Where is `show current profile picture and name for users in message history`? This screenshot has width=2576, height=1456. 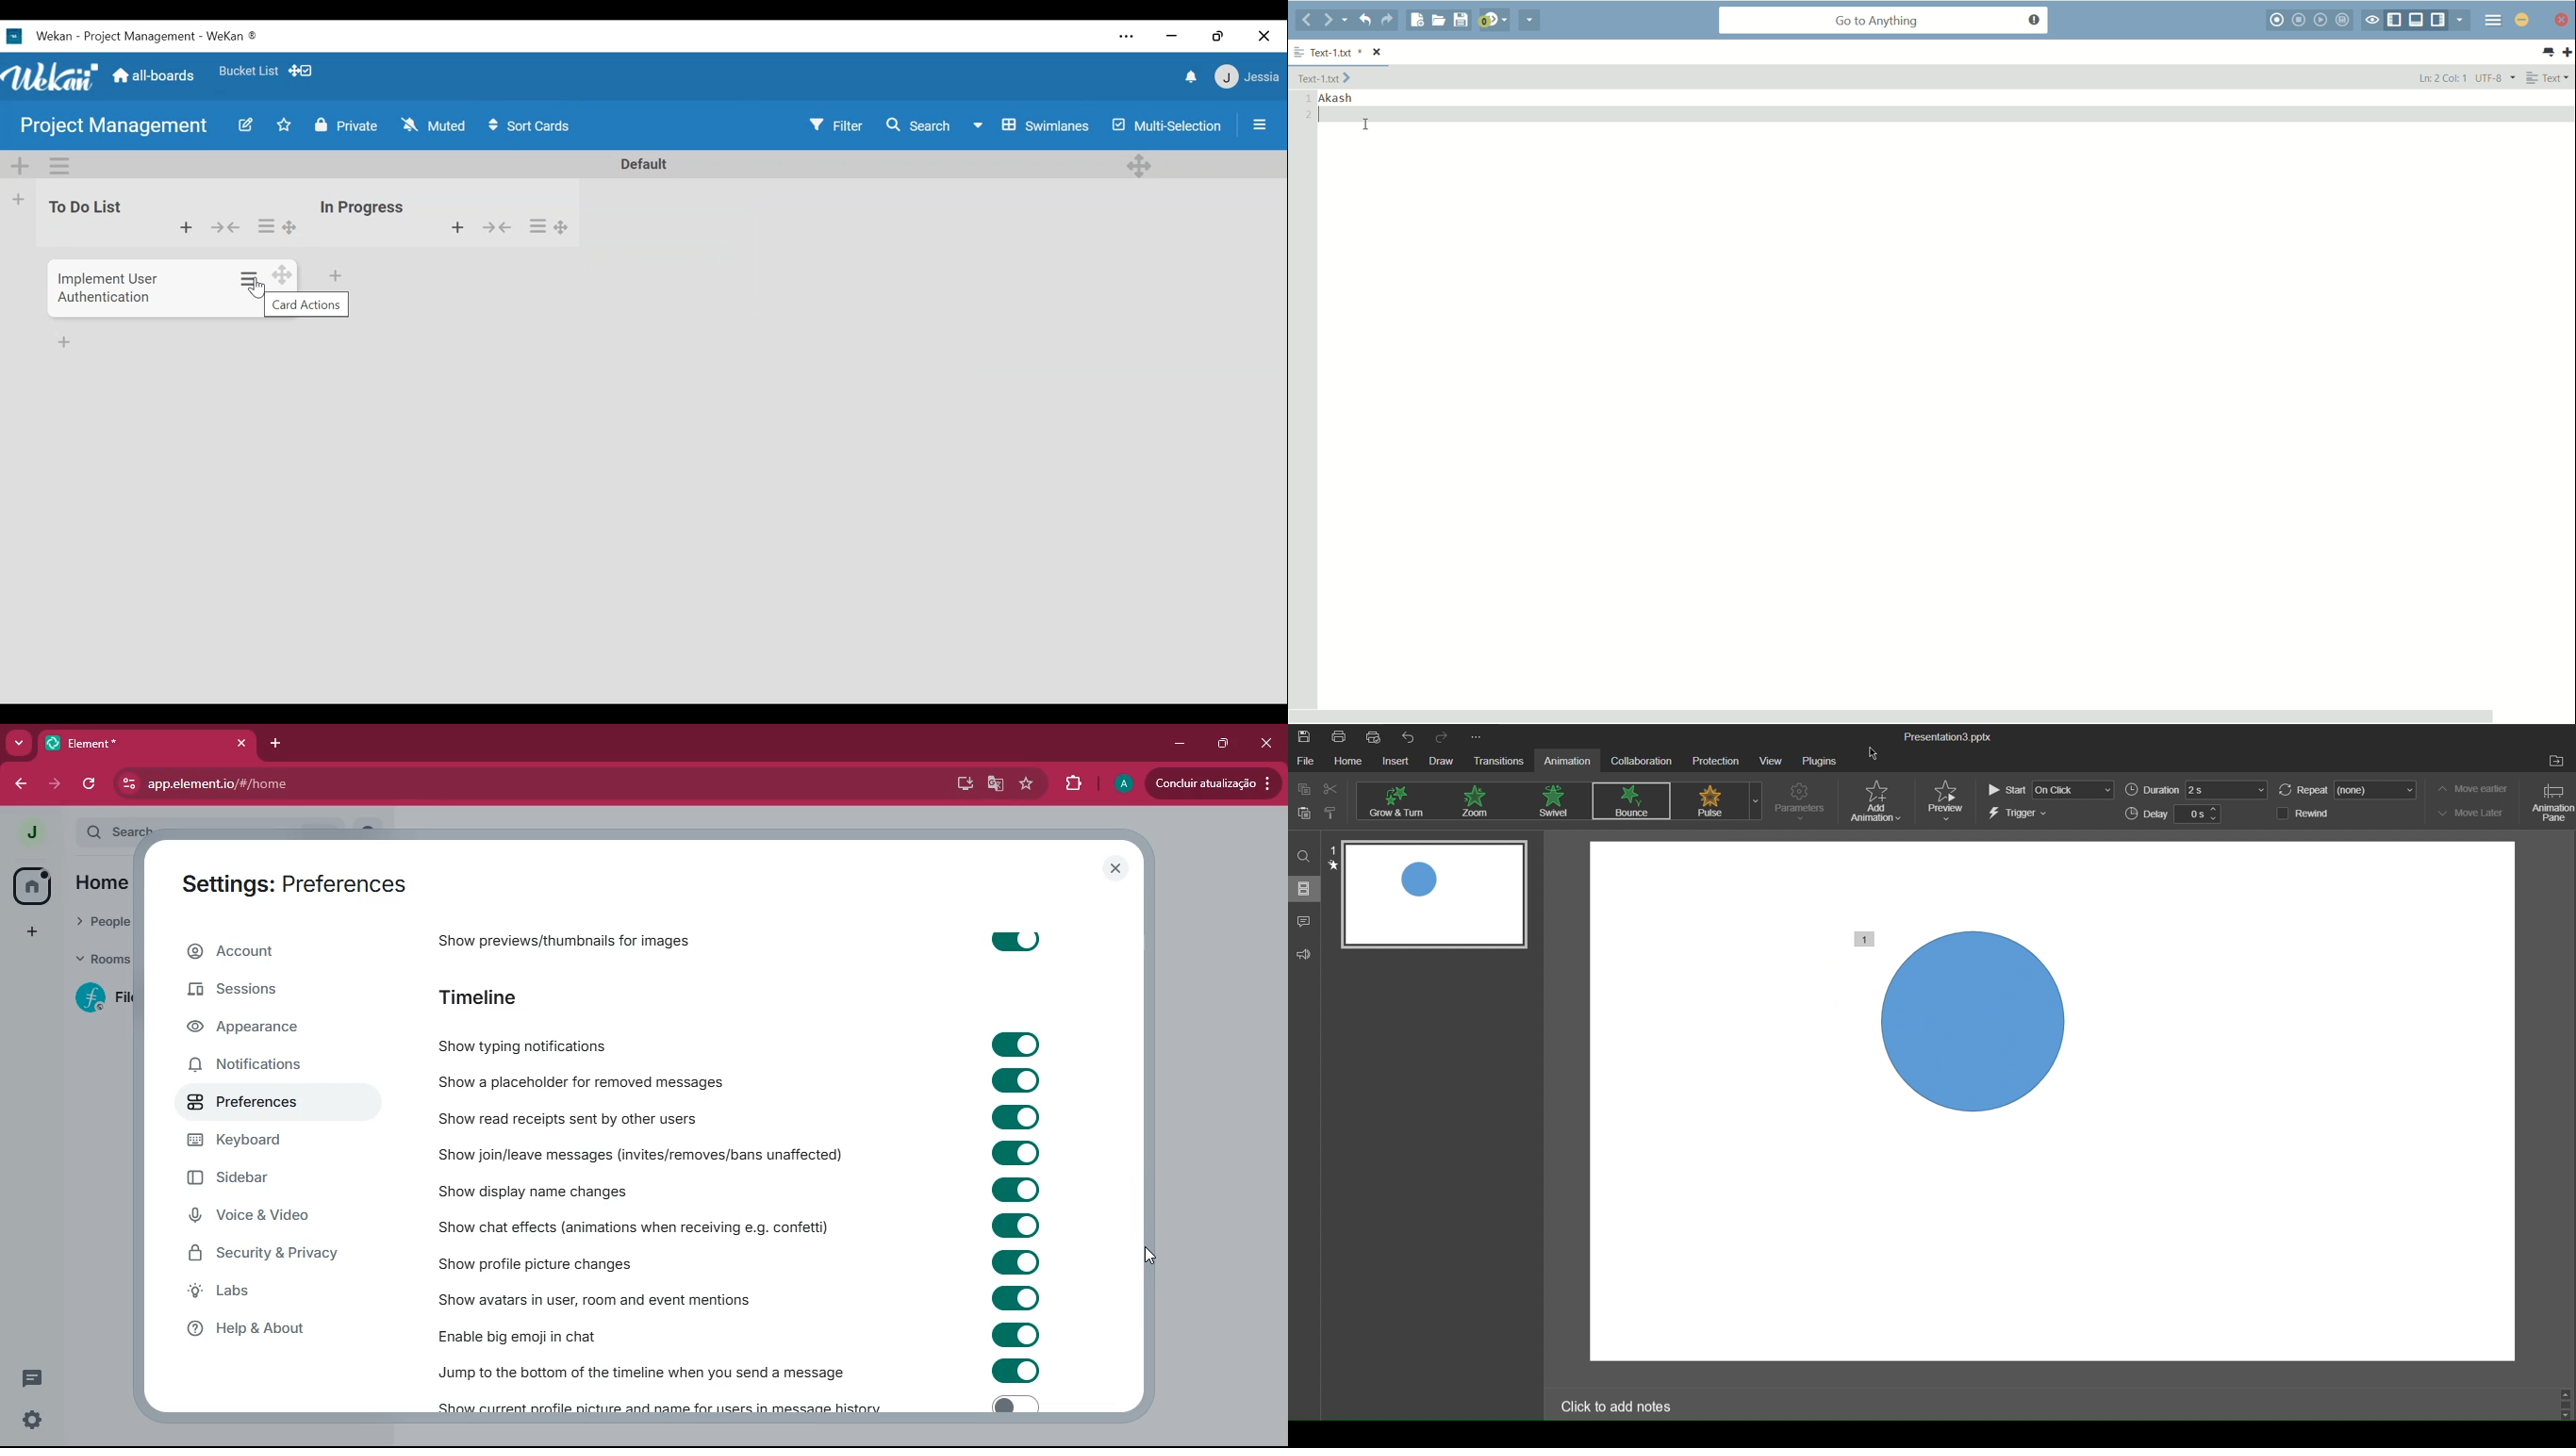
show current profile picture and name for users in message history is located at coordinates (665, 1405).